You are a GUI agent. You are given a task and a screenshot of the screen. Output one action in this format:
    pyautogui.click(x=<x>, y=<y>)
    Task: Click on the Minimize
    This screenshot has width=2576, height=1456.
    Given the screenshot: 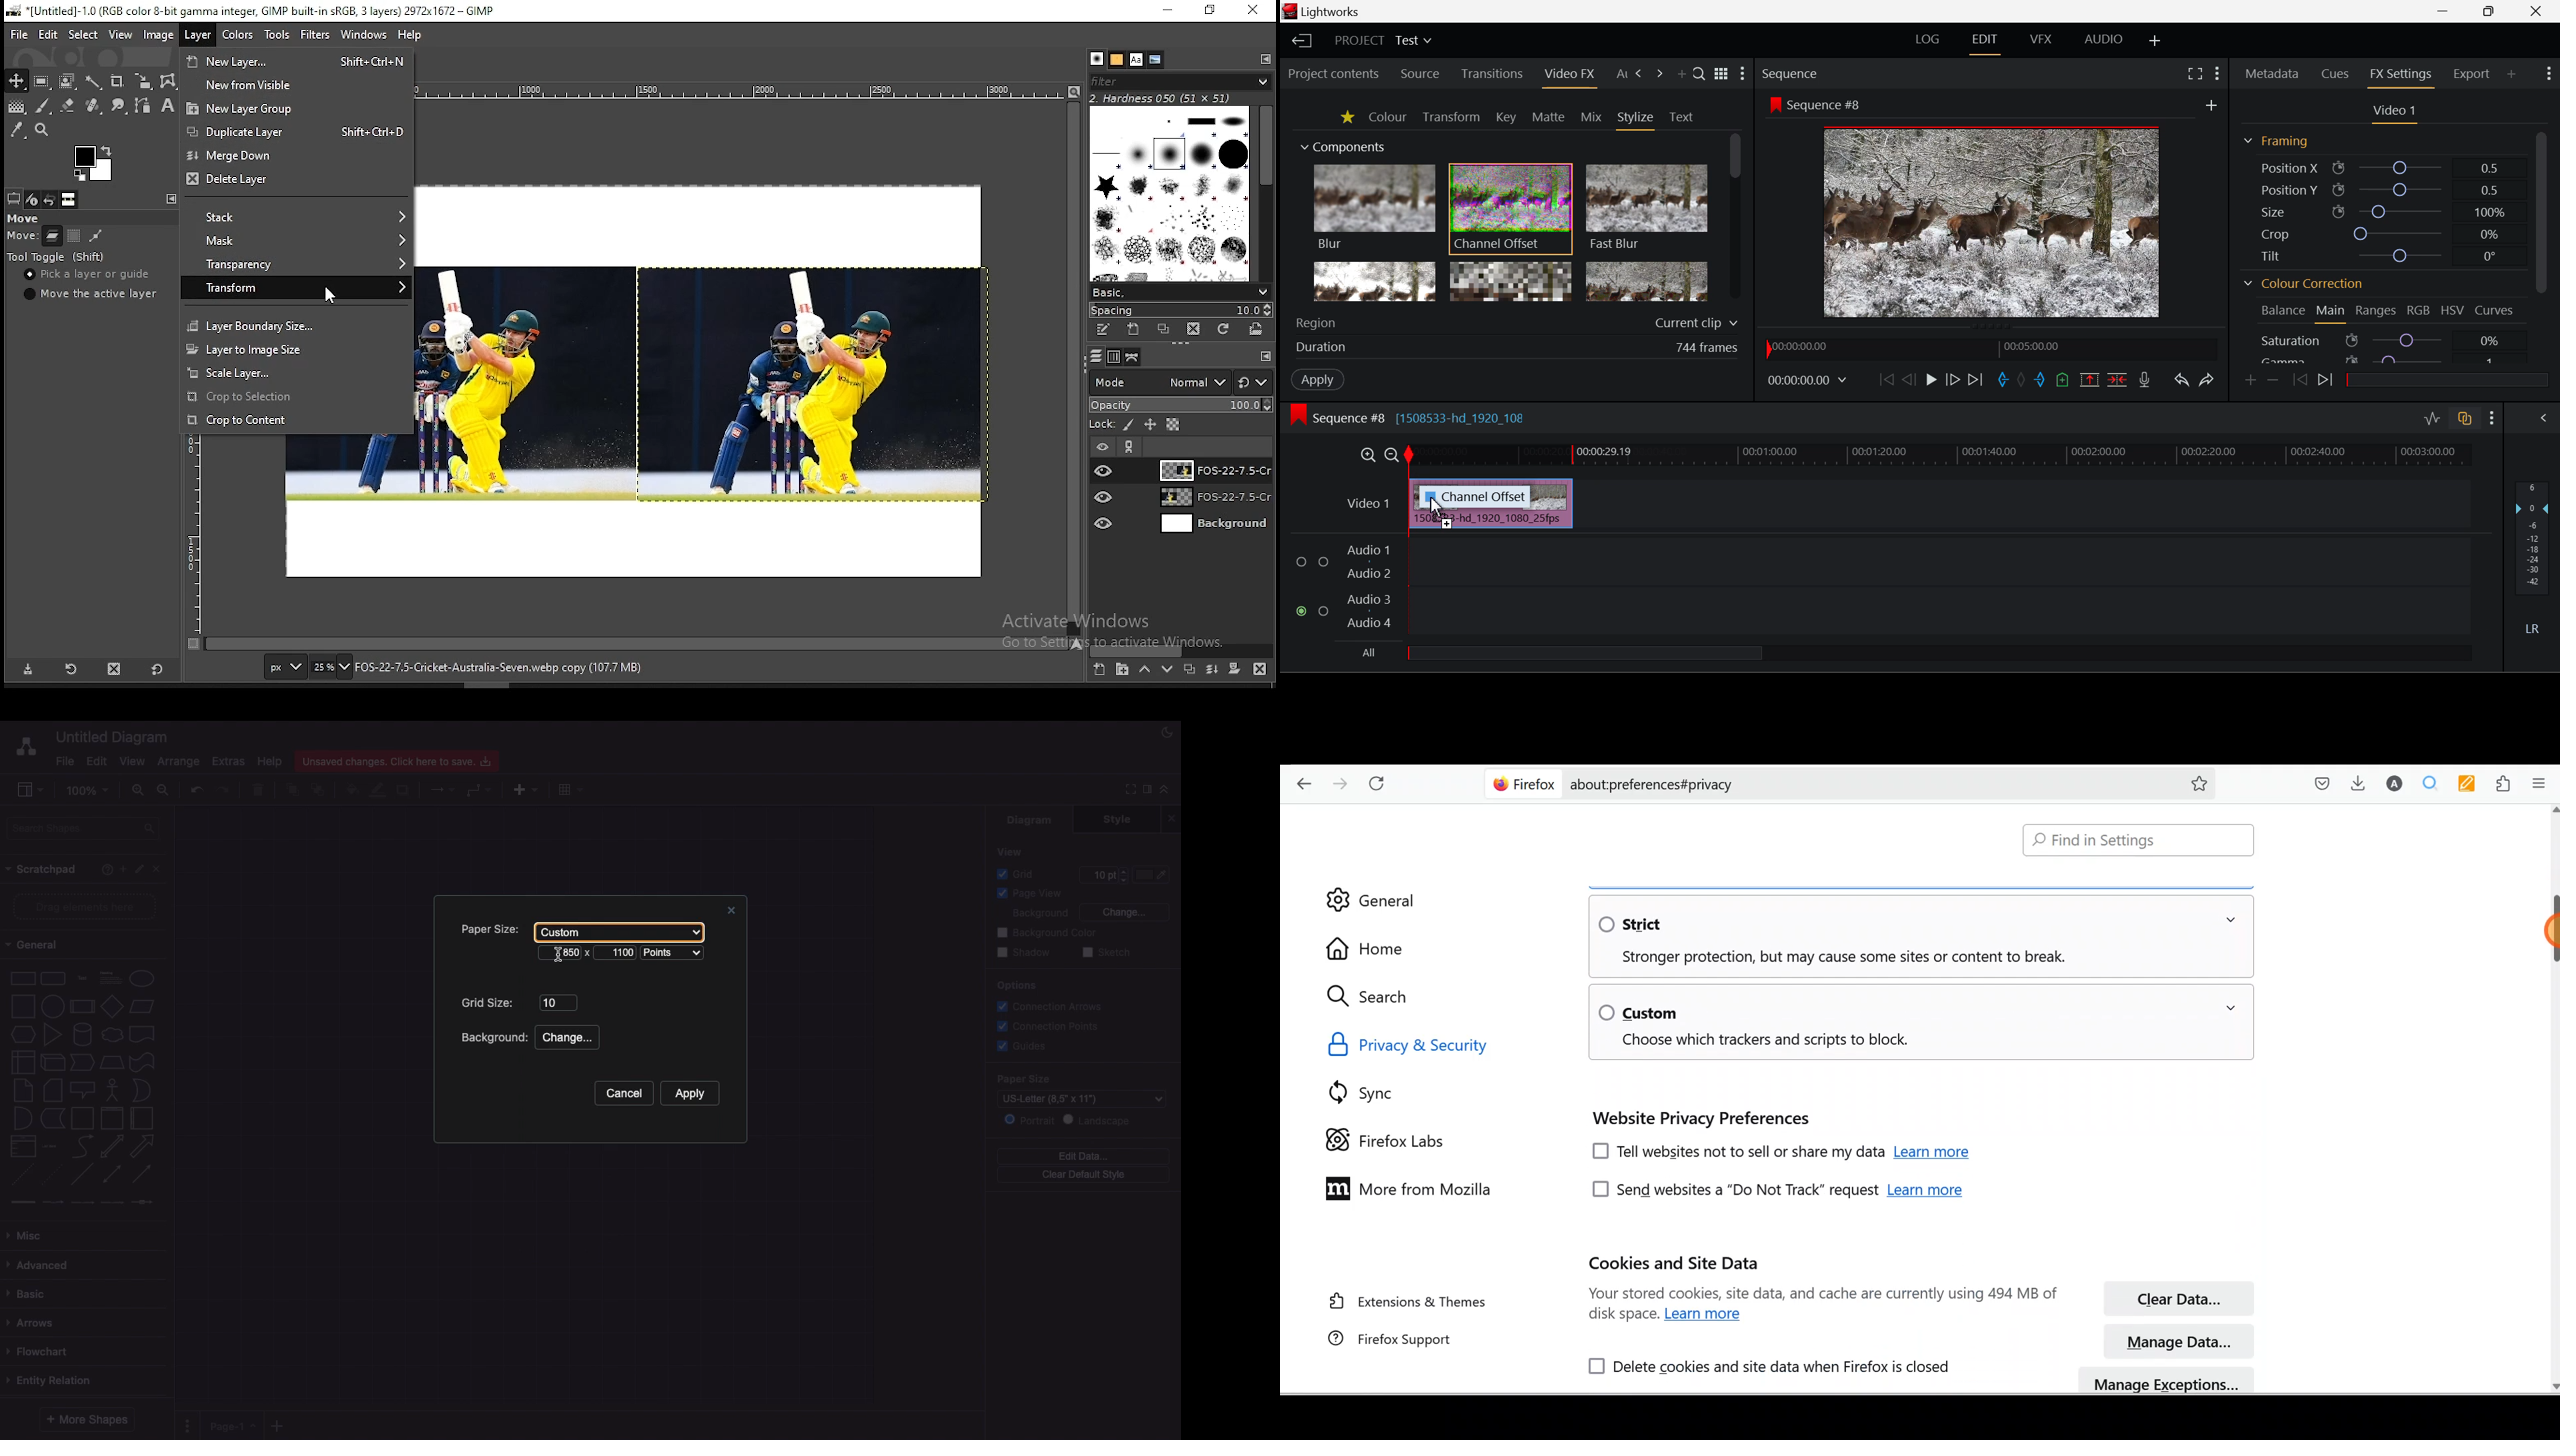 What is the action you would take?
    pyautogui.click(x=2491, y=11)
    